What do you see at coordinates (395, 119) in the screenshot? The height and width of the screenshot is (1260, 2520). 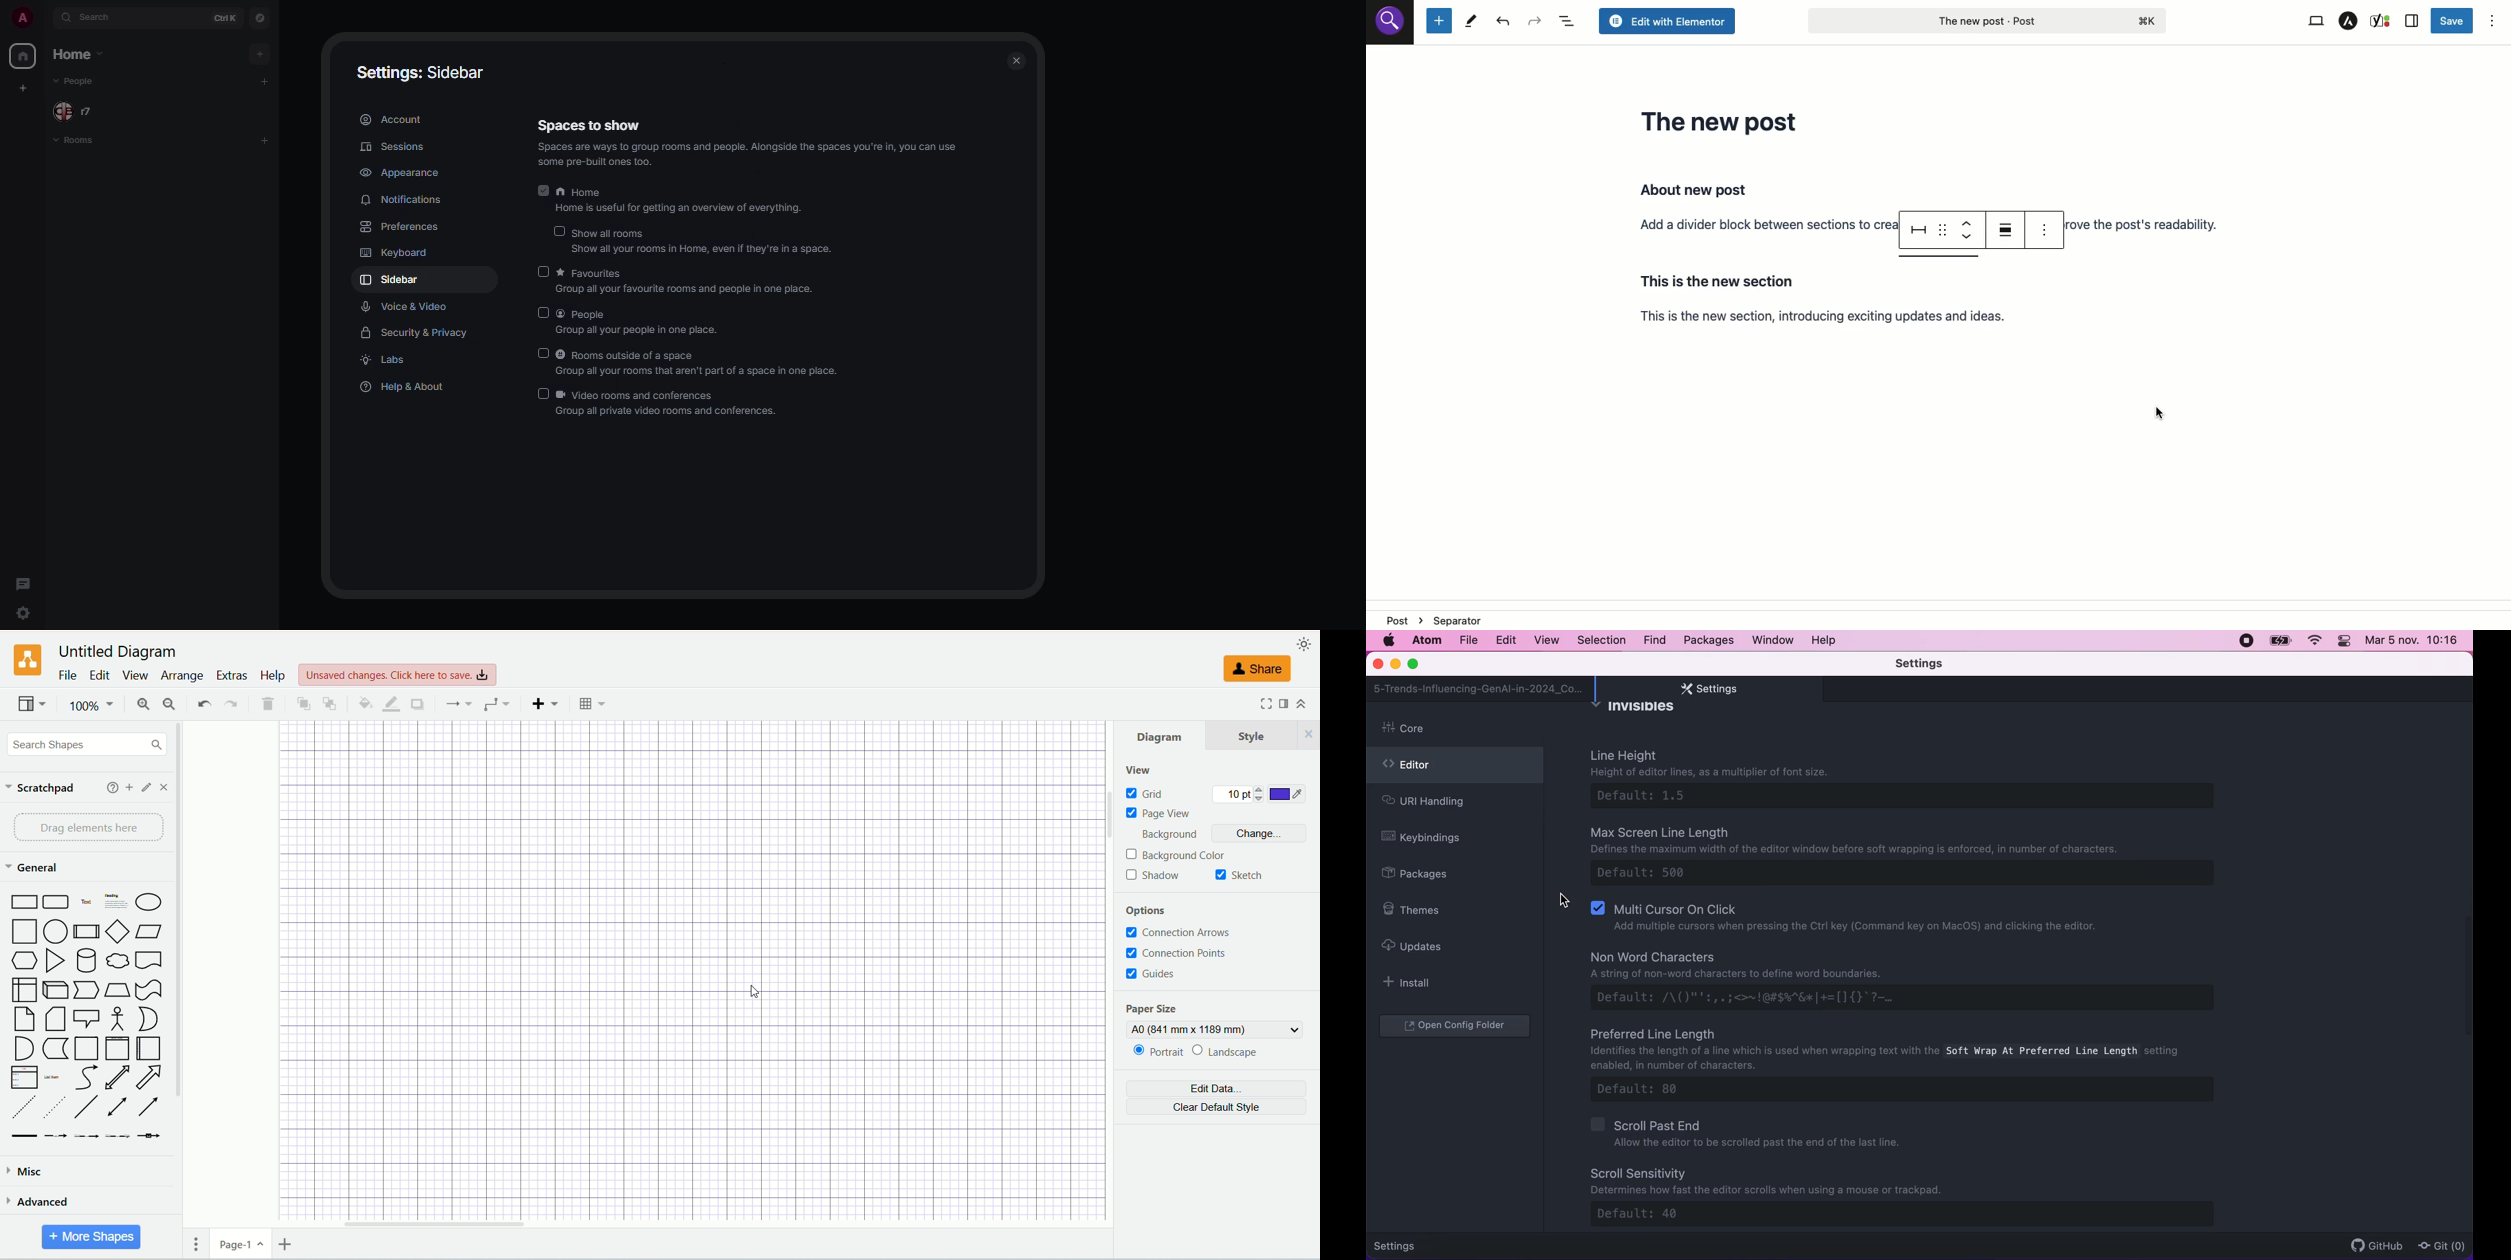 I see `account` at bounding box center [395, 119].